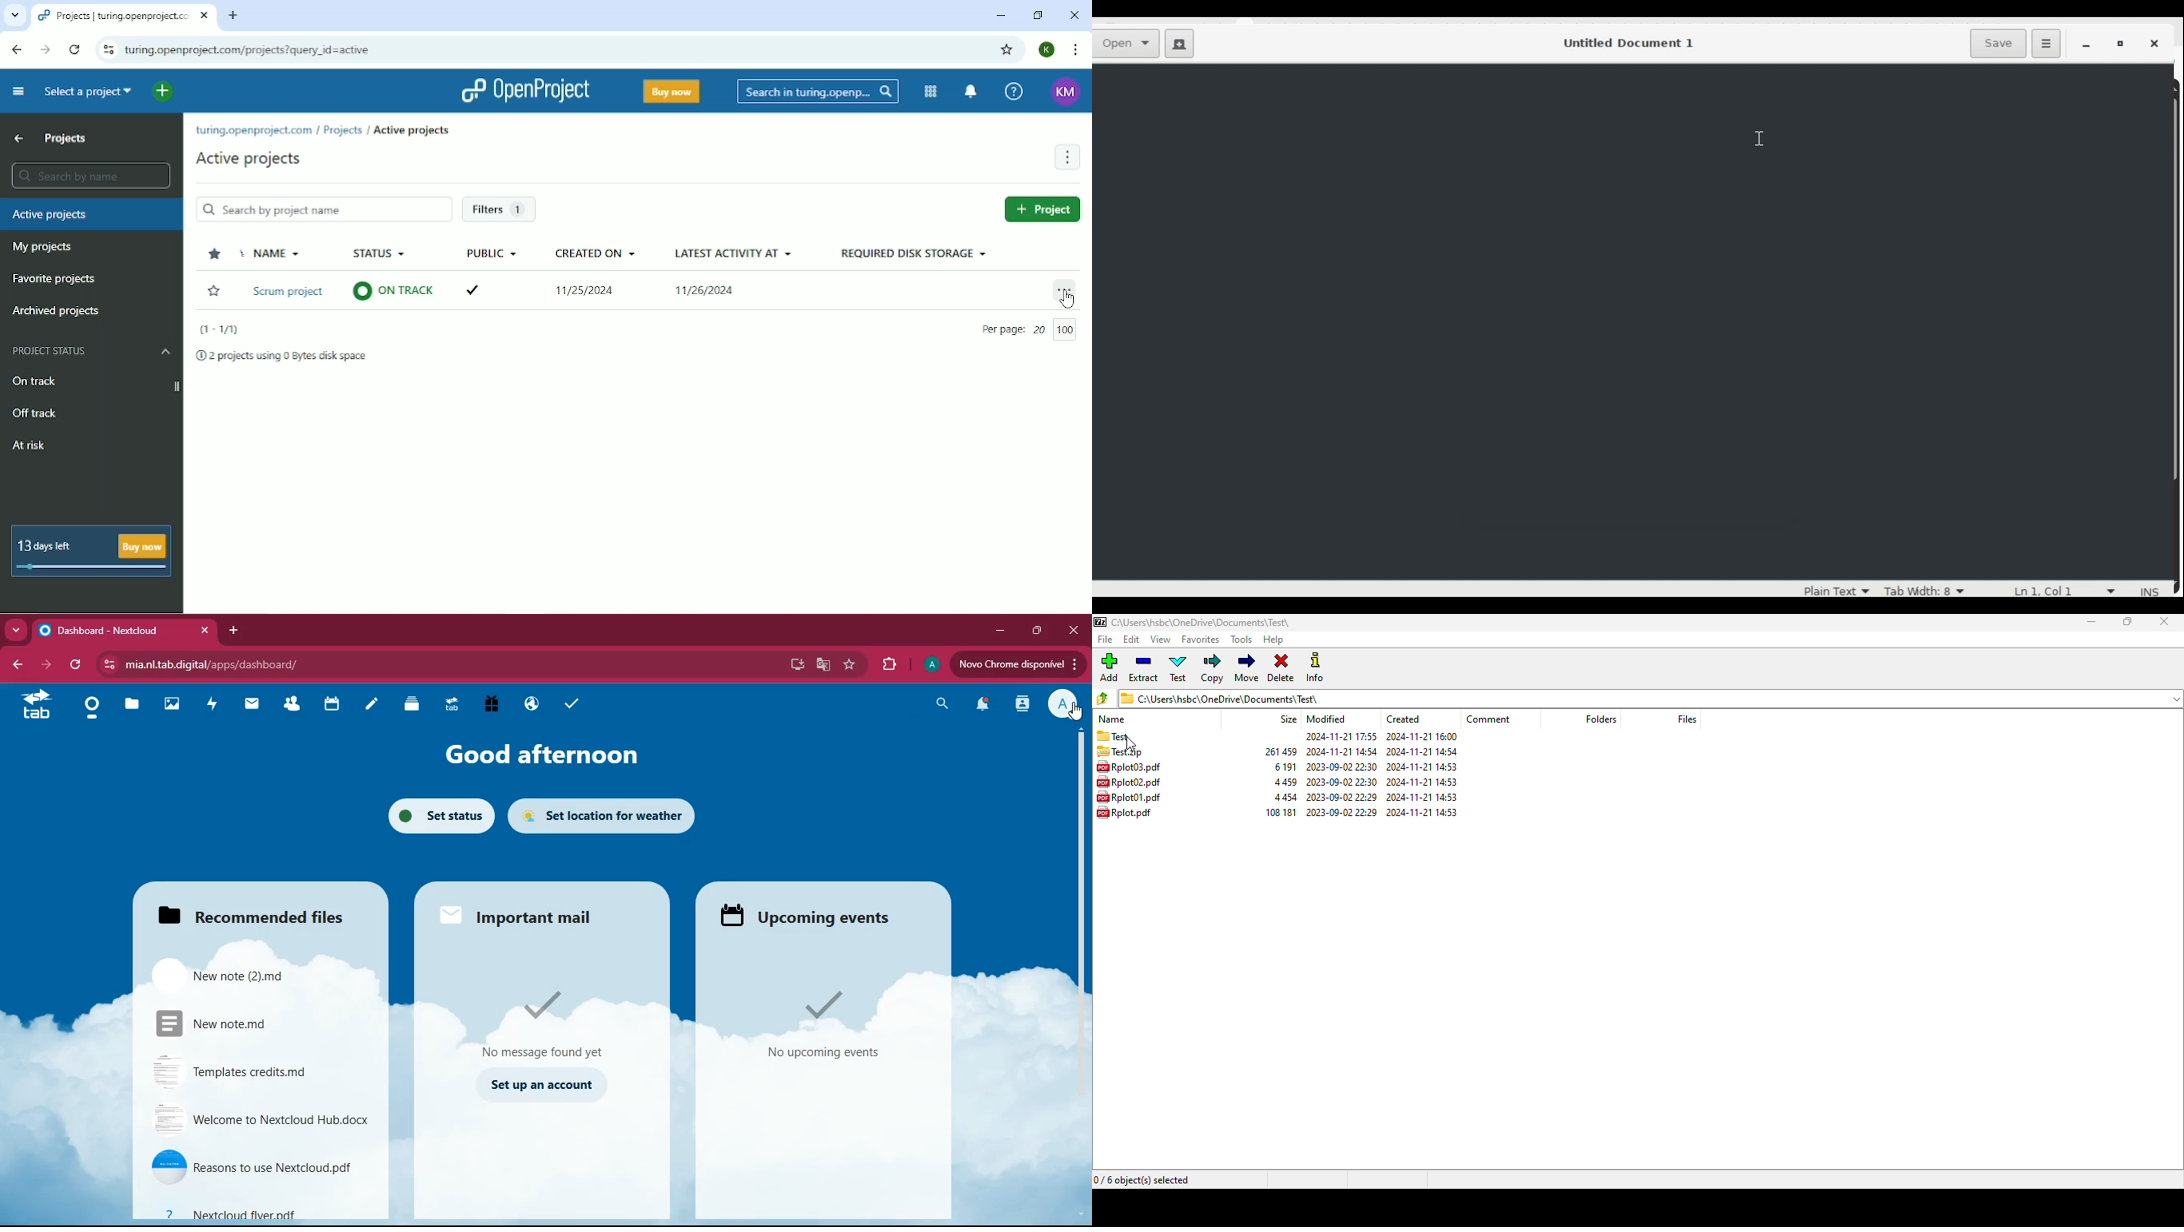  I want to click on At risk, so click(29, 446).